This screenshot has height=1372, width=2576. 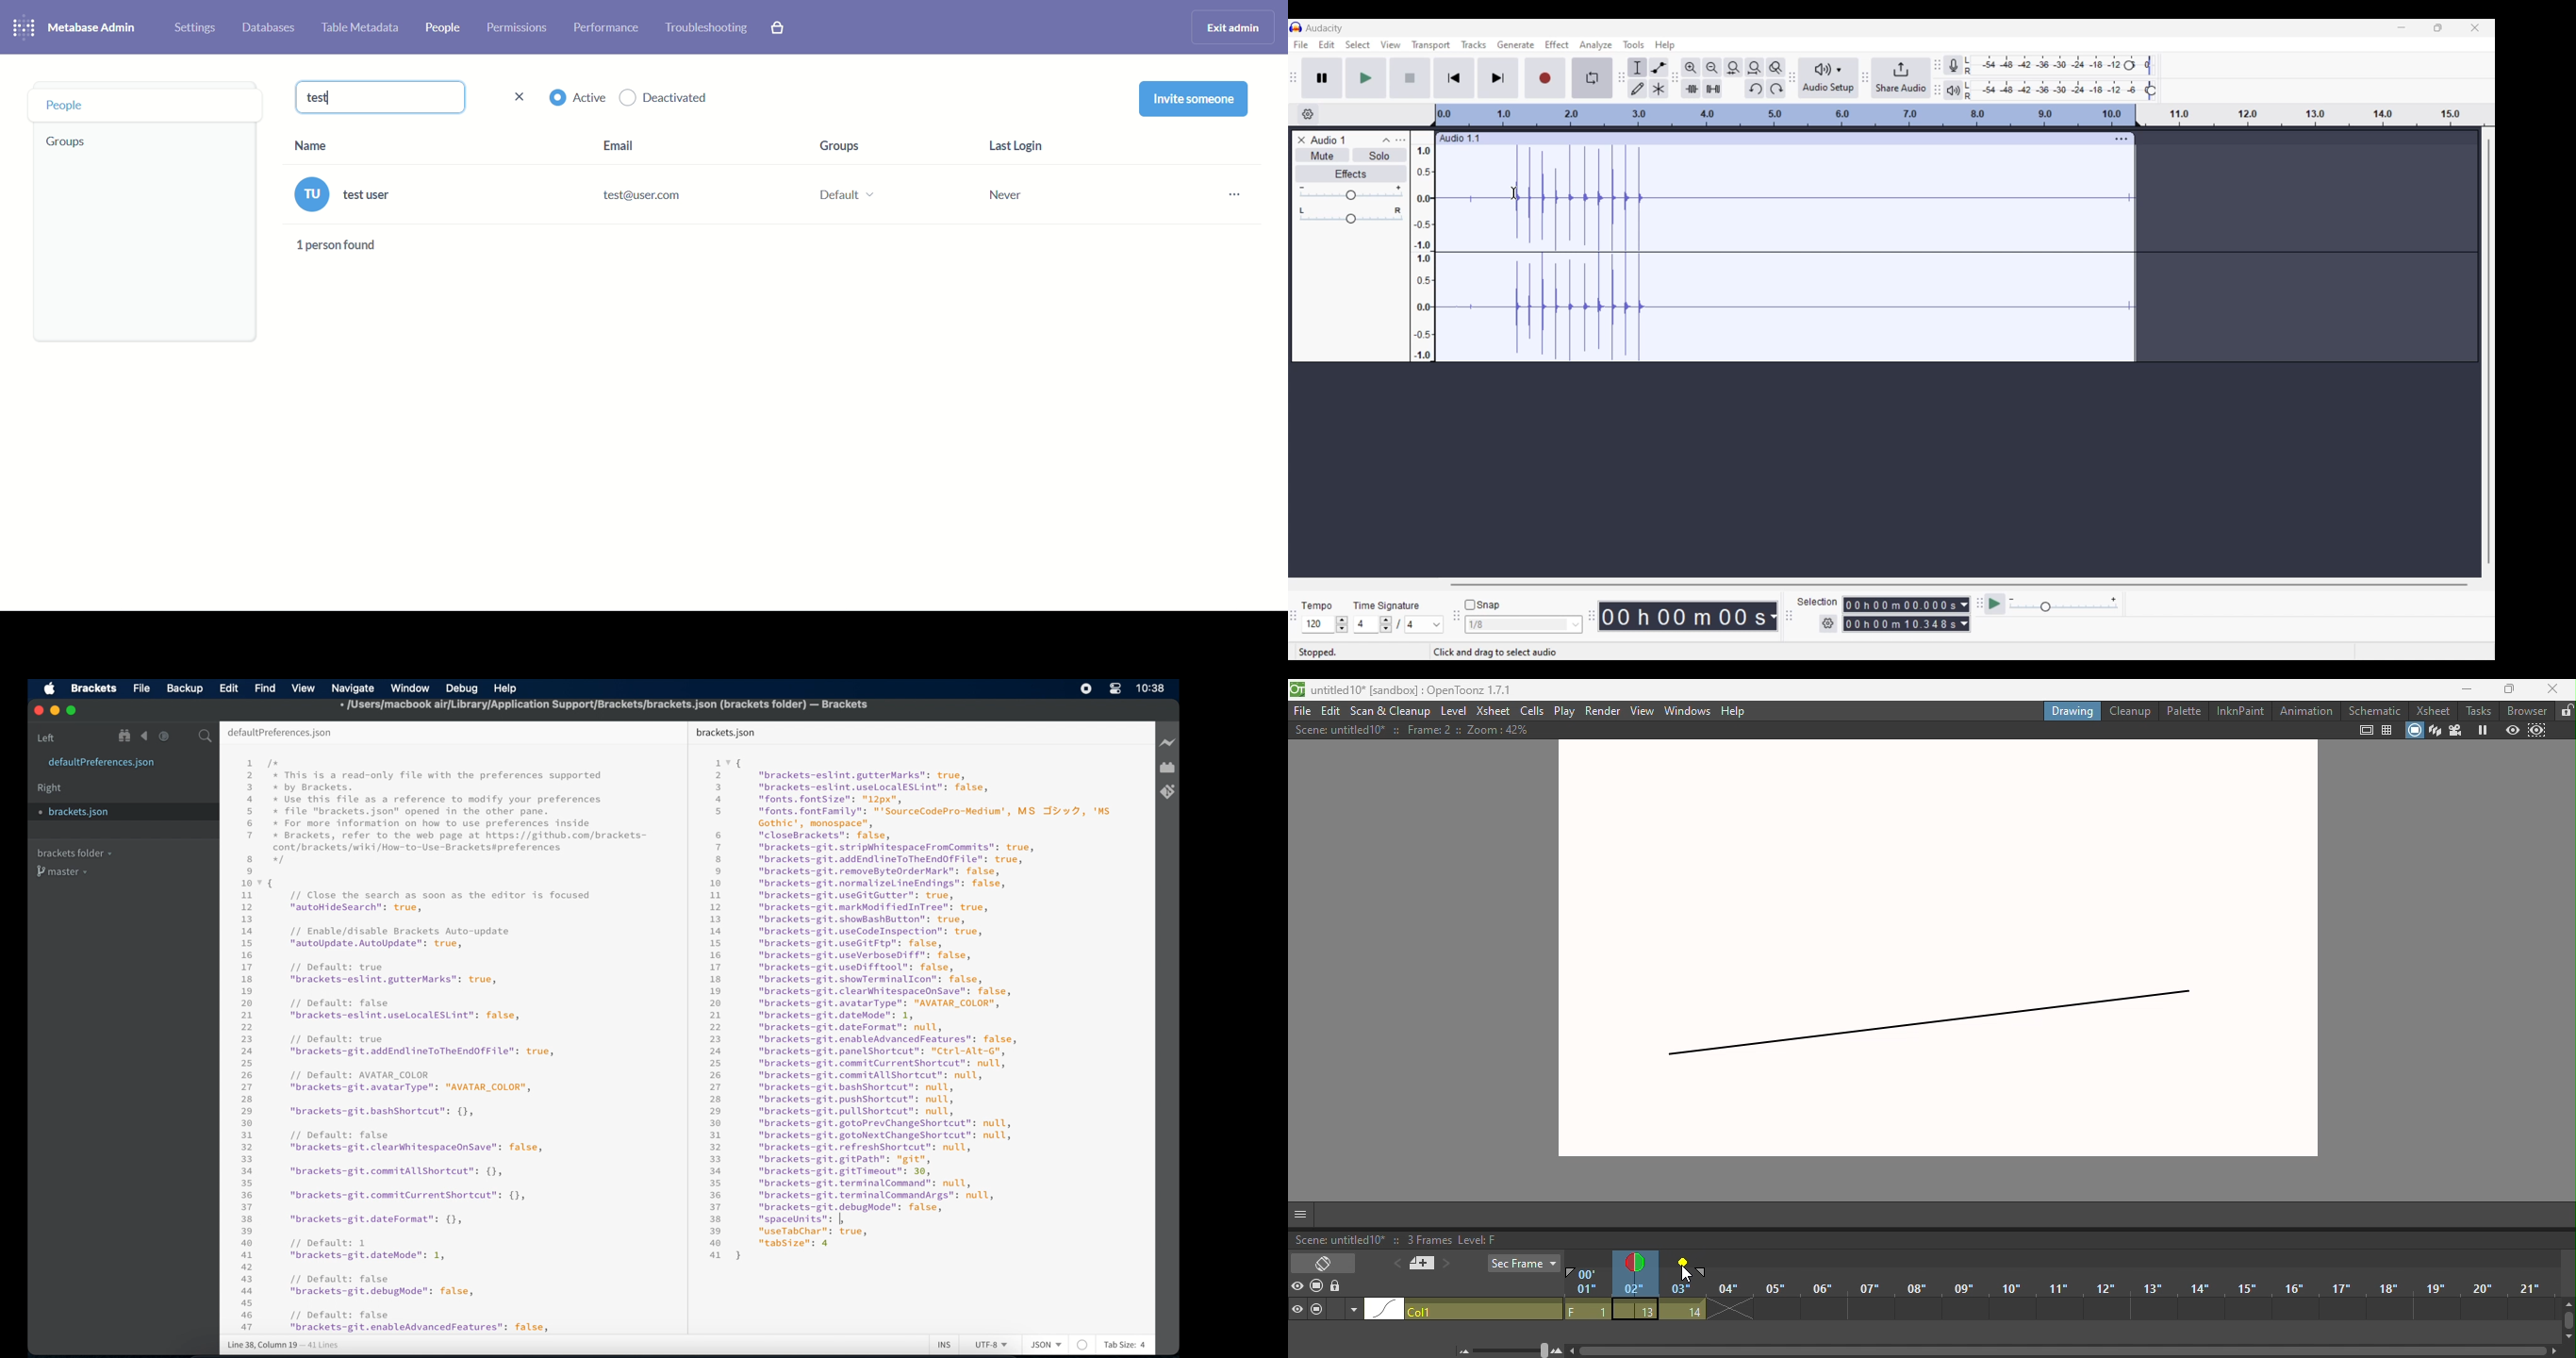 I want to click on search bar, so click(x=206, y=737).